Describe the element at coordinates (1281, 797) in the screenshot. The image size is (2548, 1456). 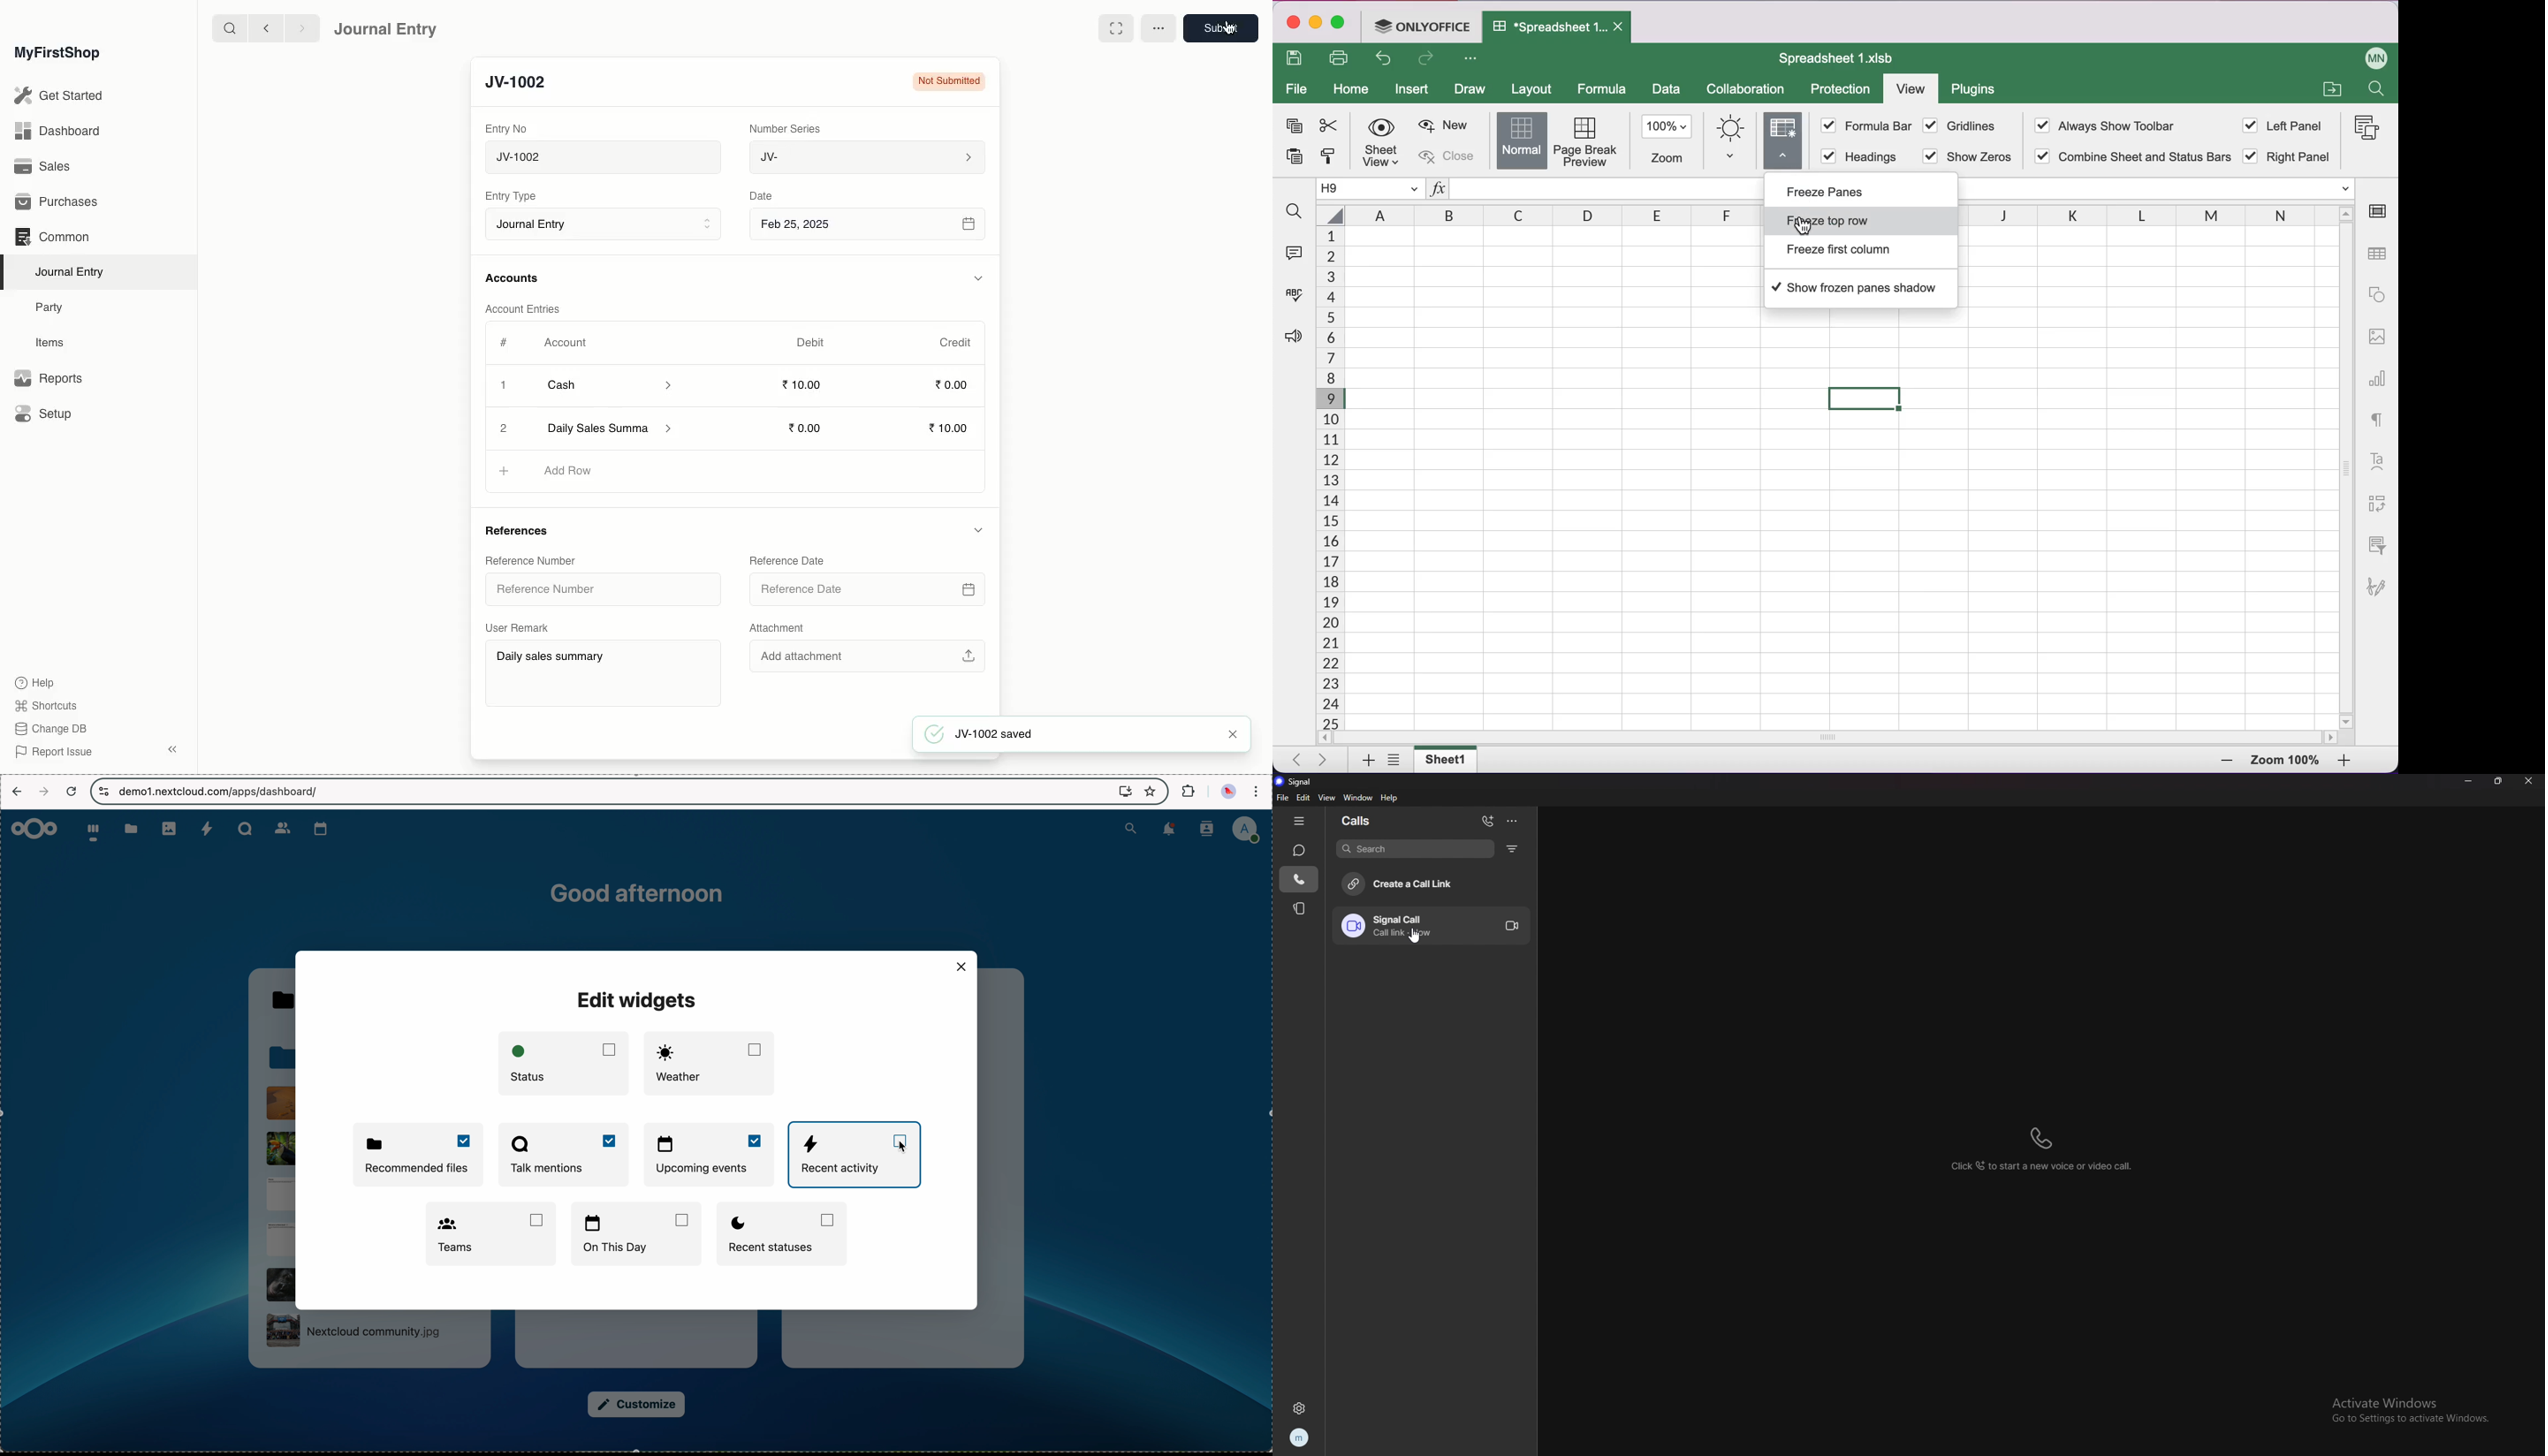
I see `file` at that location.